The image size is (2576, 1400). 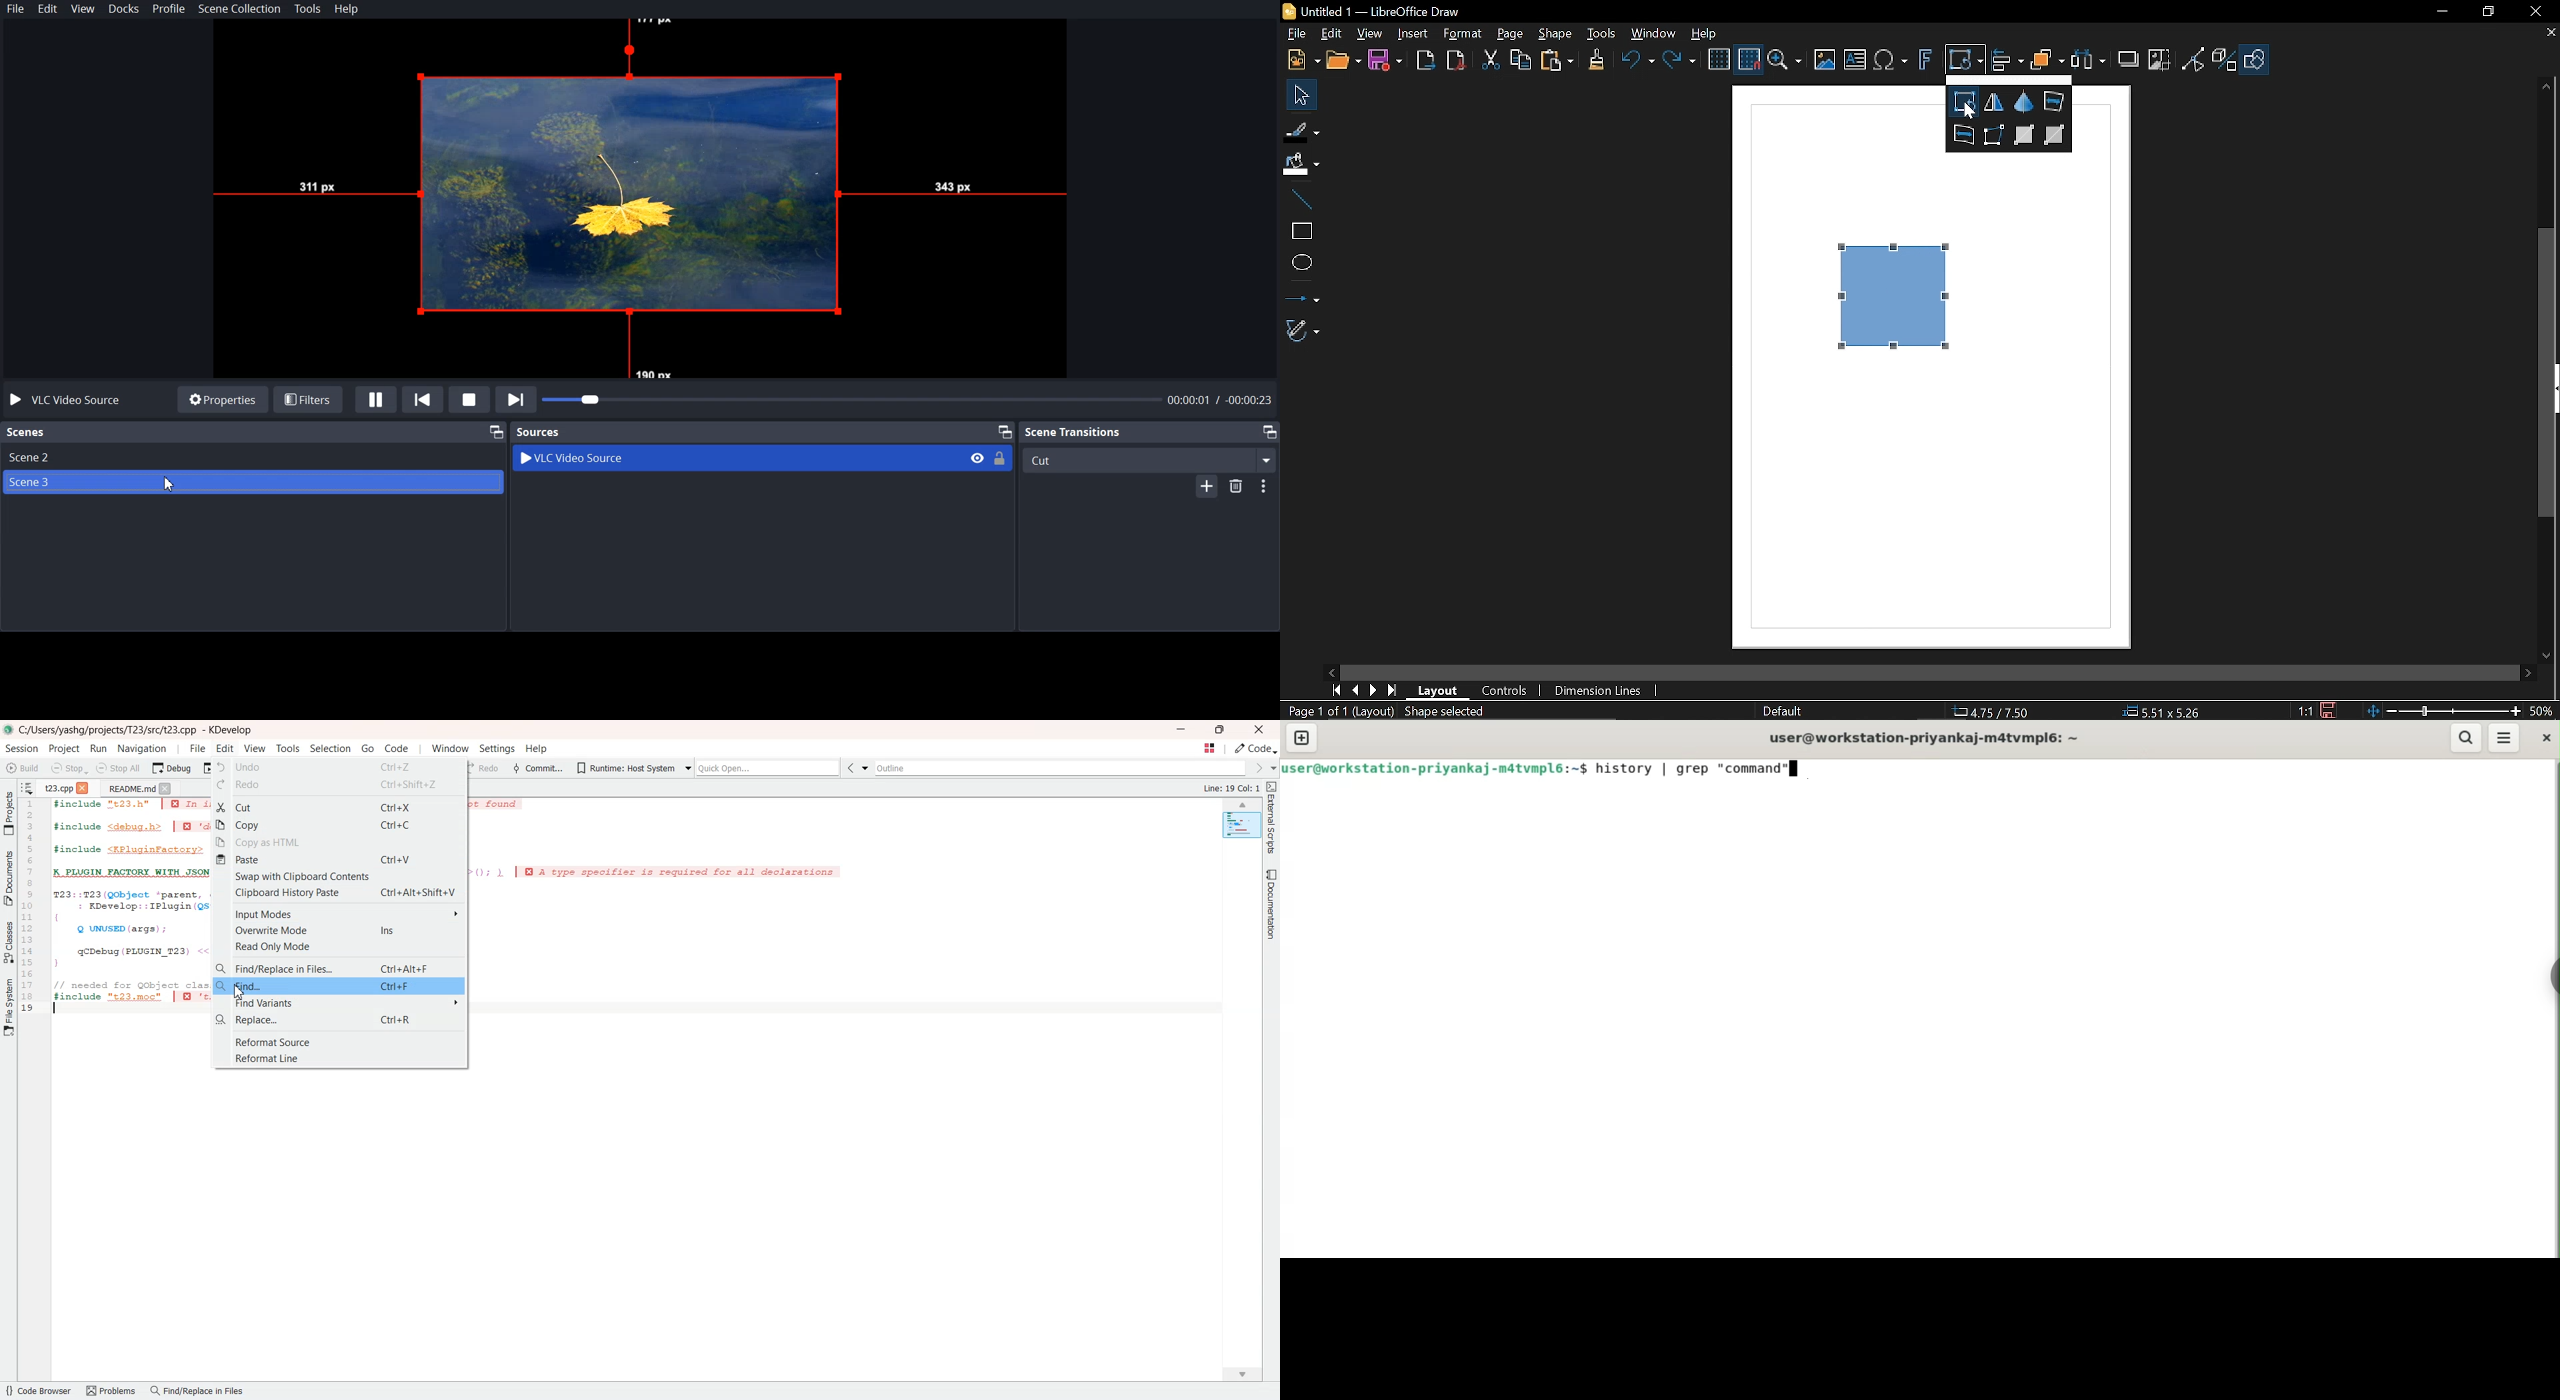 I want to click on Insert text, so click(x=1854, y=61).